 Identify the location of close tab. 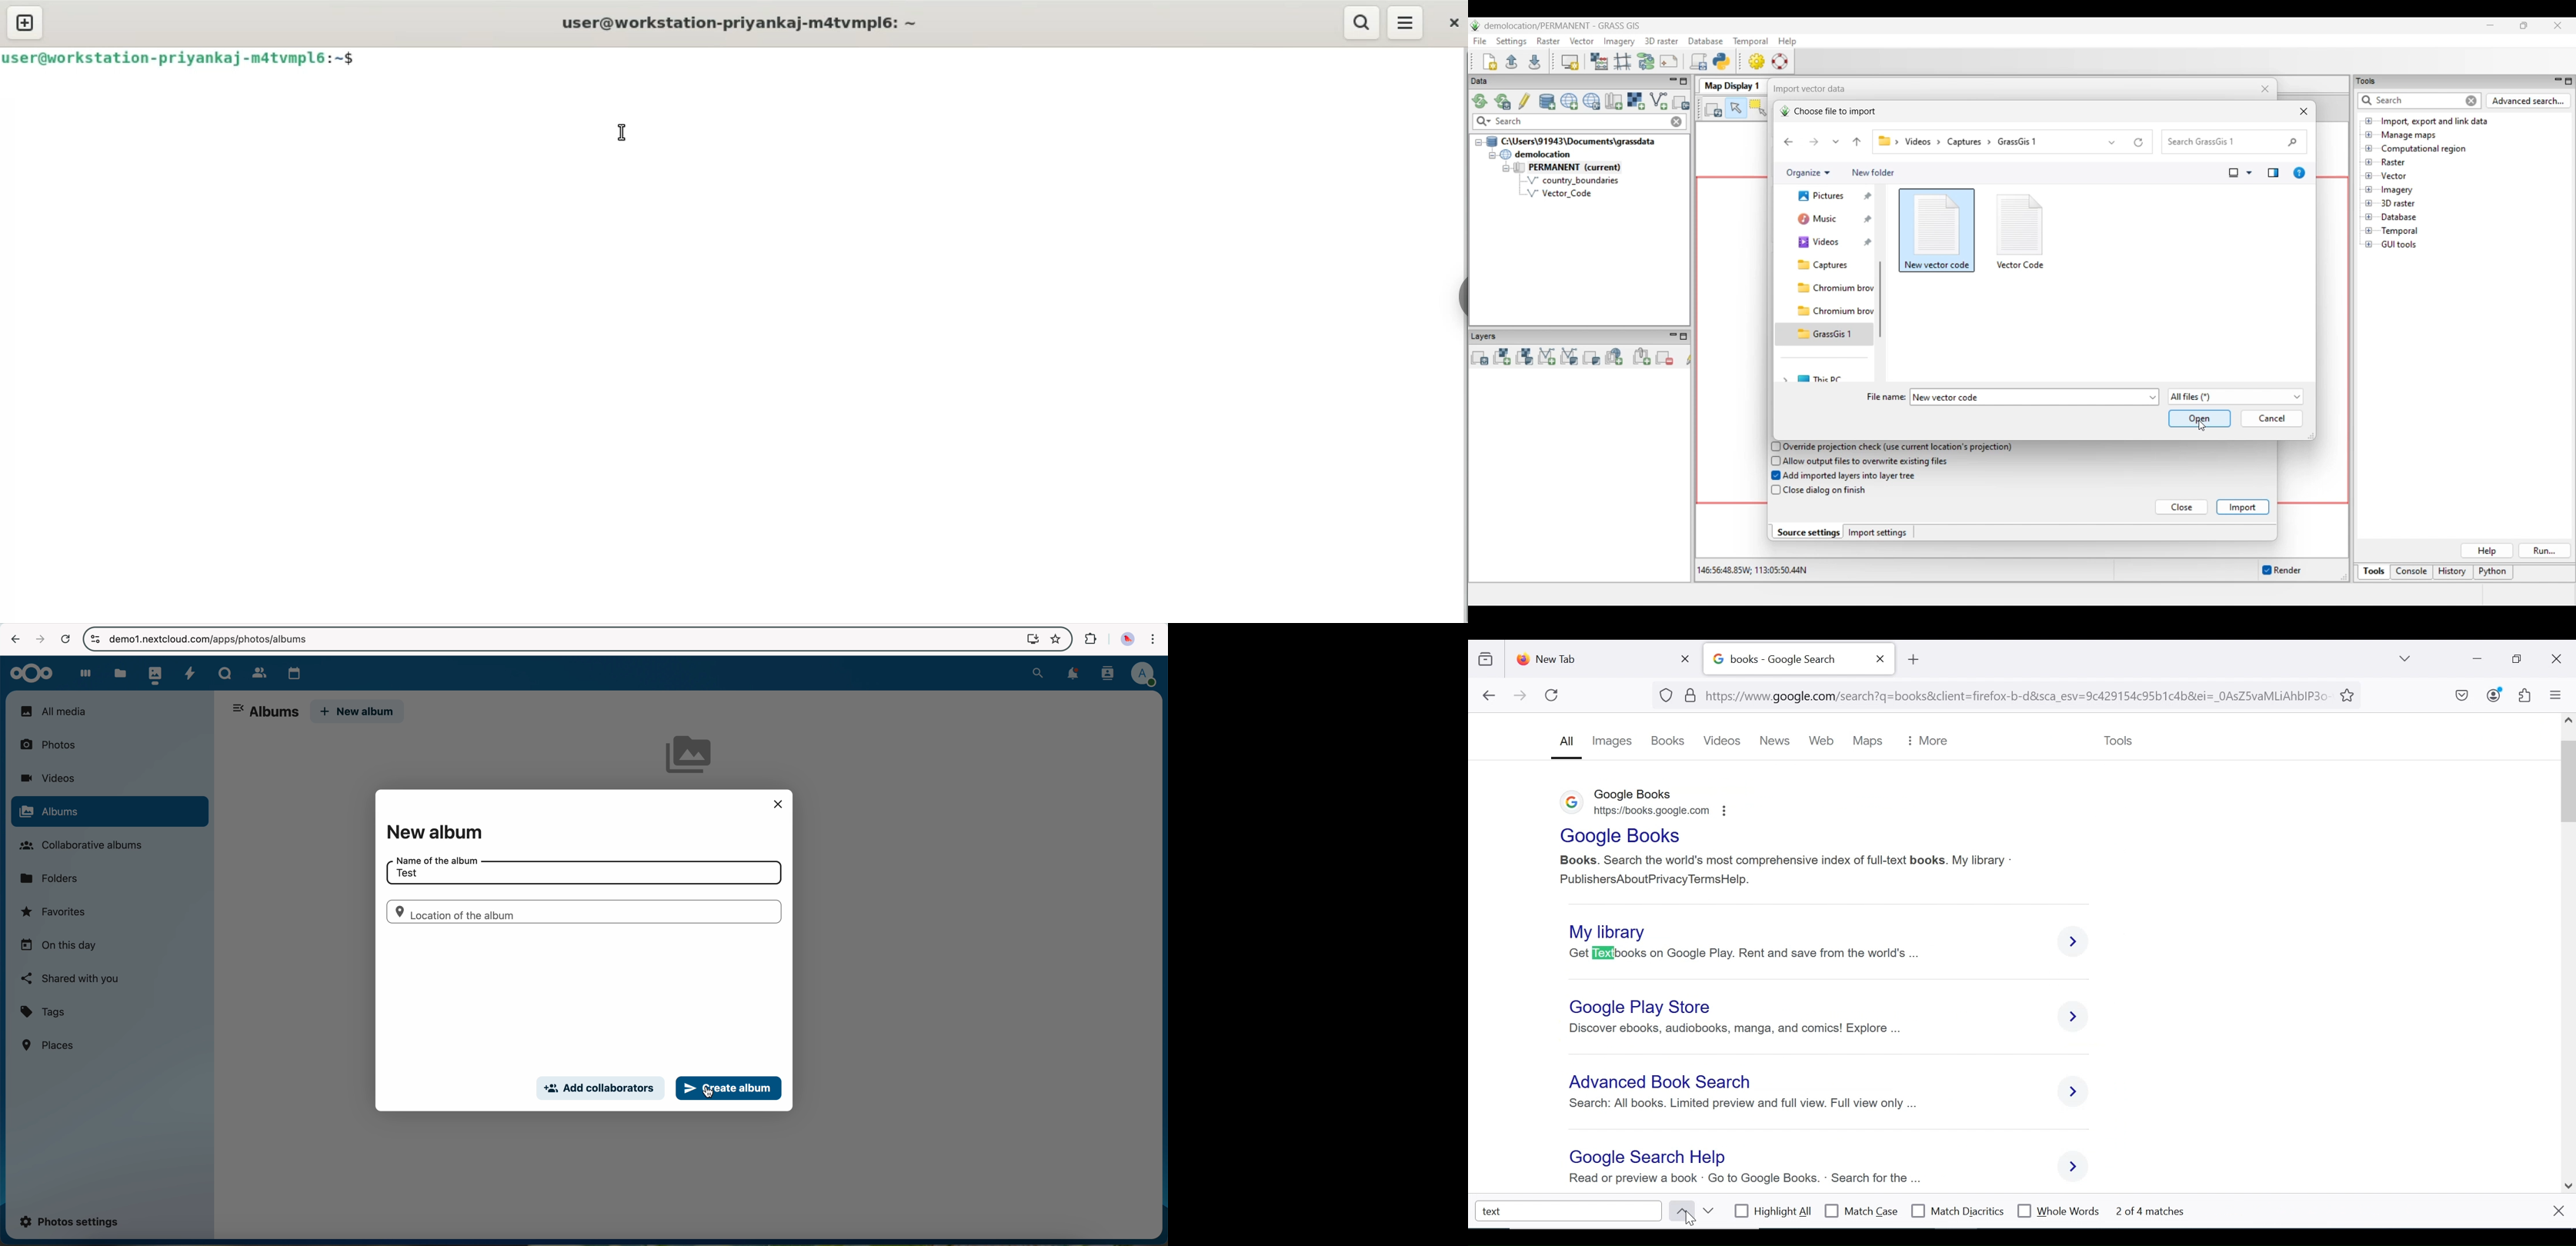
(1881, 659).